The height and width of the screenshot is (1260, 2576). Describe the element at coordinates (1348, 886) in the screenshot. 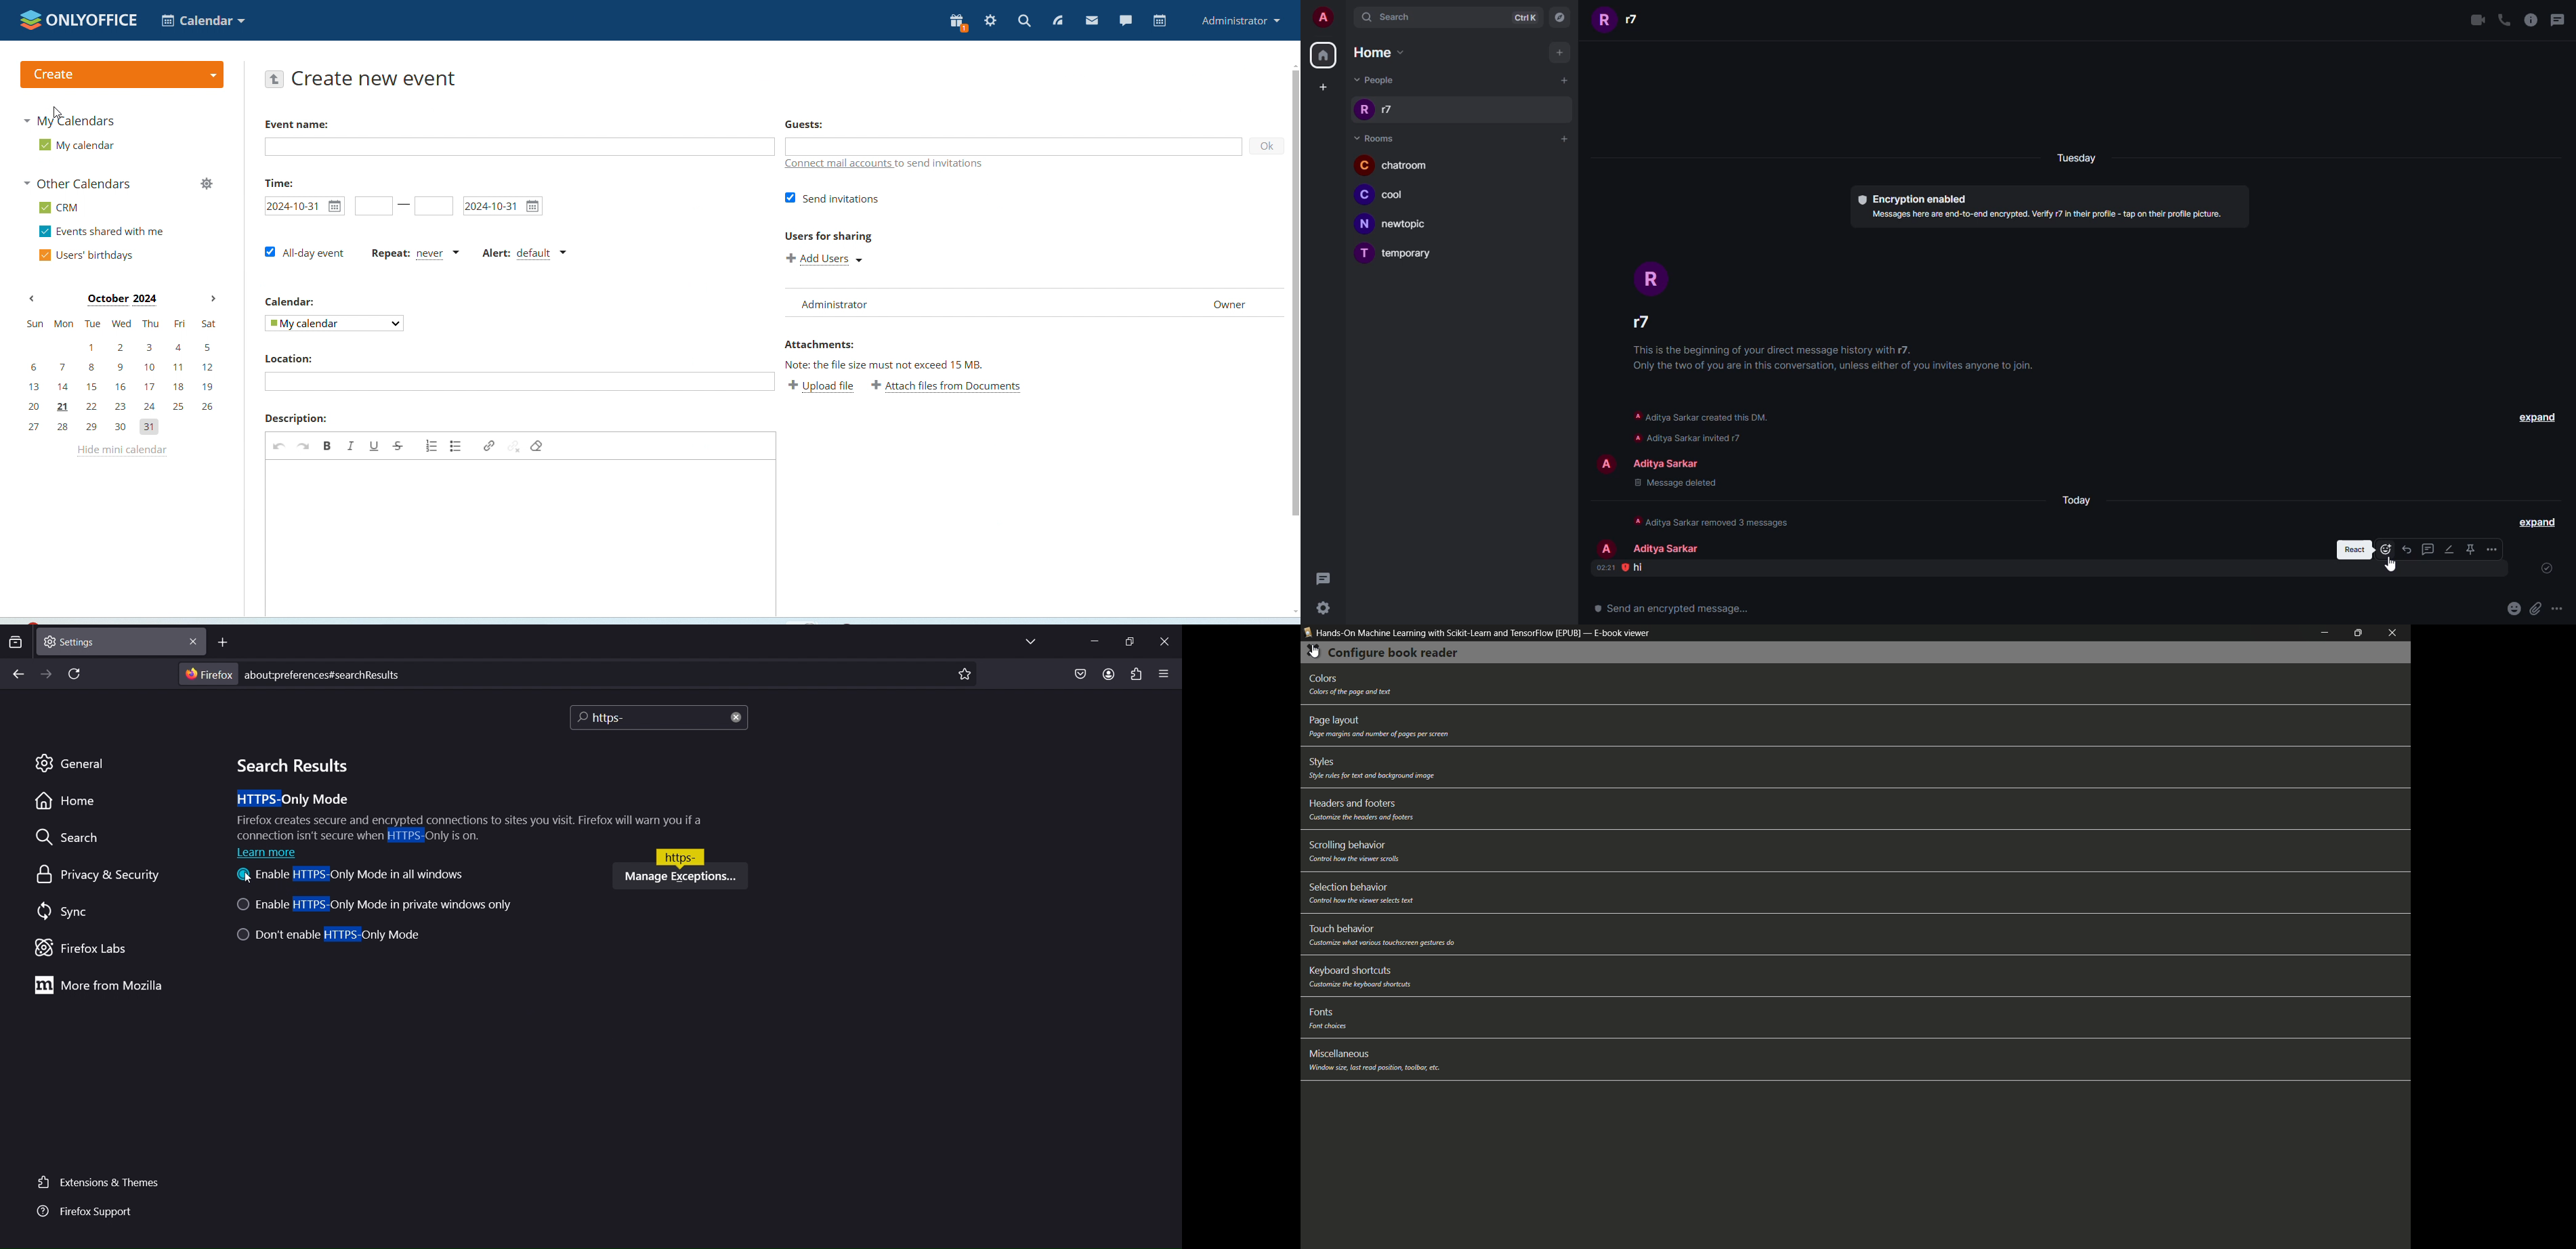

I see `selection behavior` at that location.